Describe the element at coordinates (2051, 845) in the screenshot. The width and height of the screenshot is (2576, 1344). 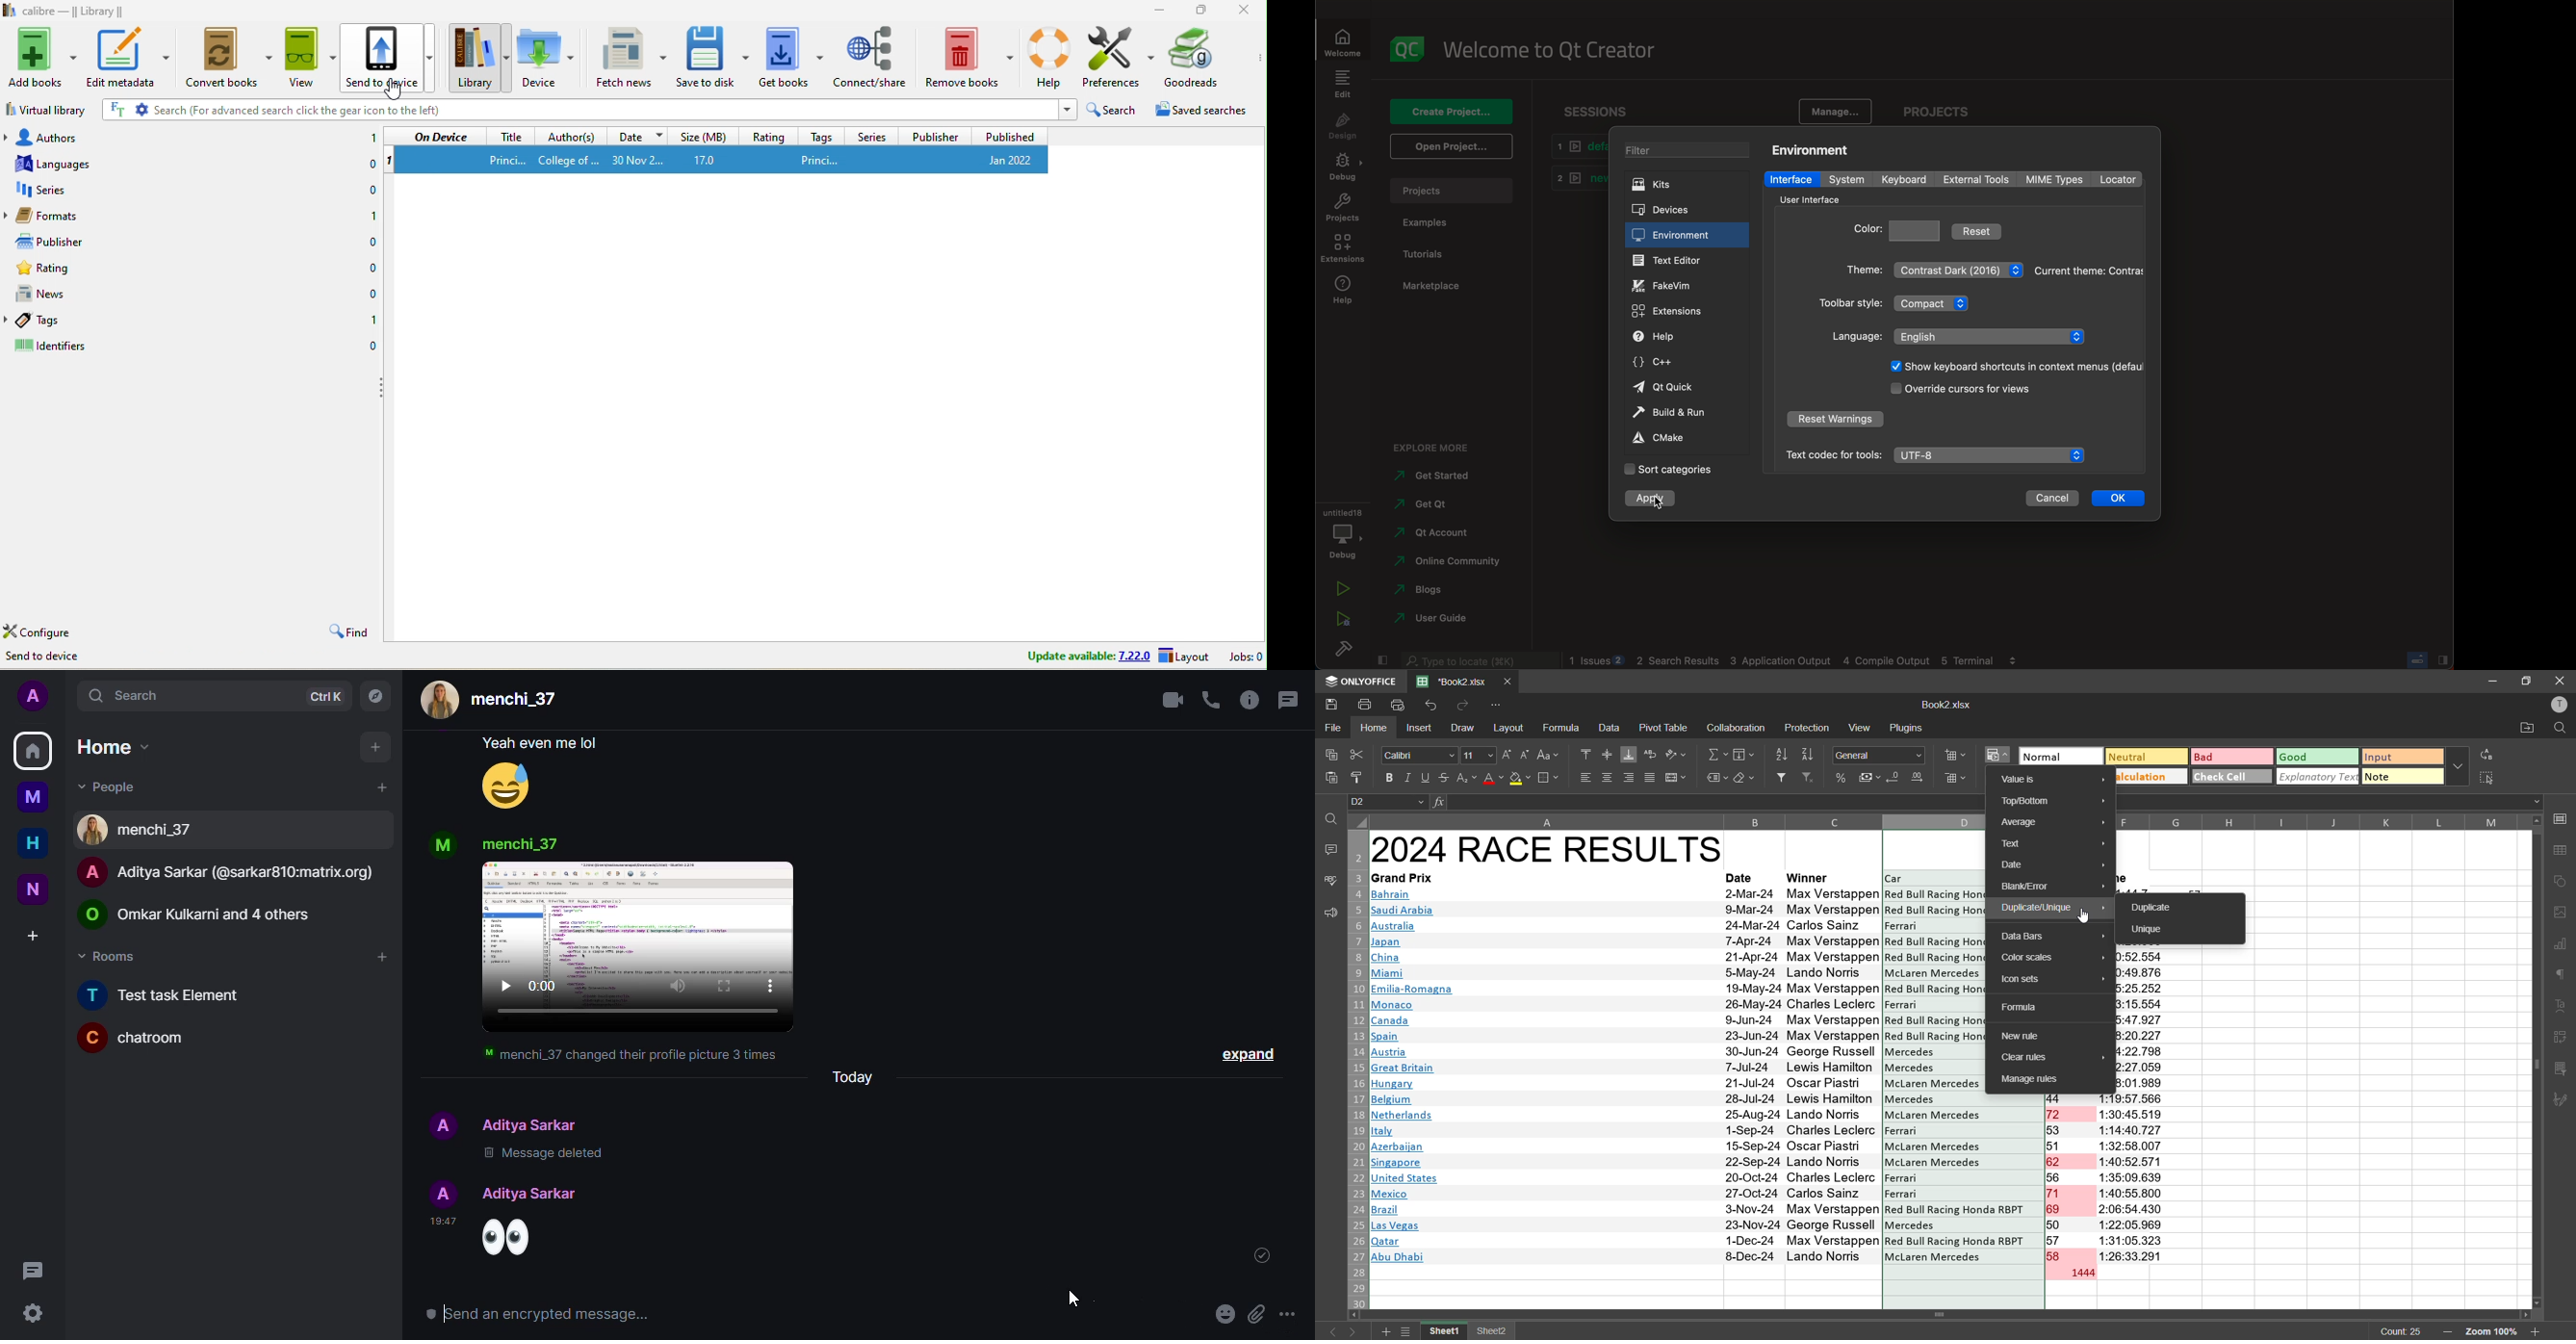
I see `text` at that location.